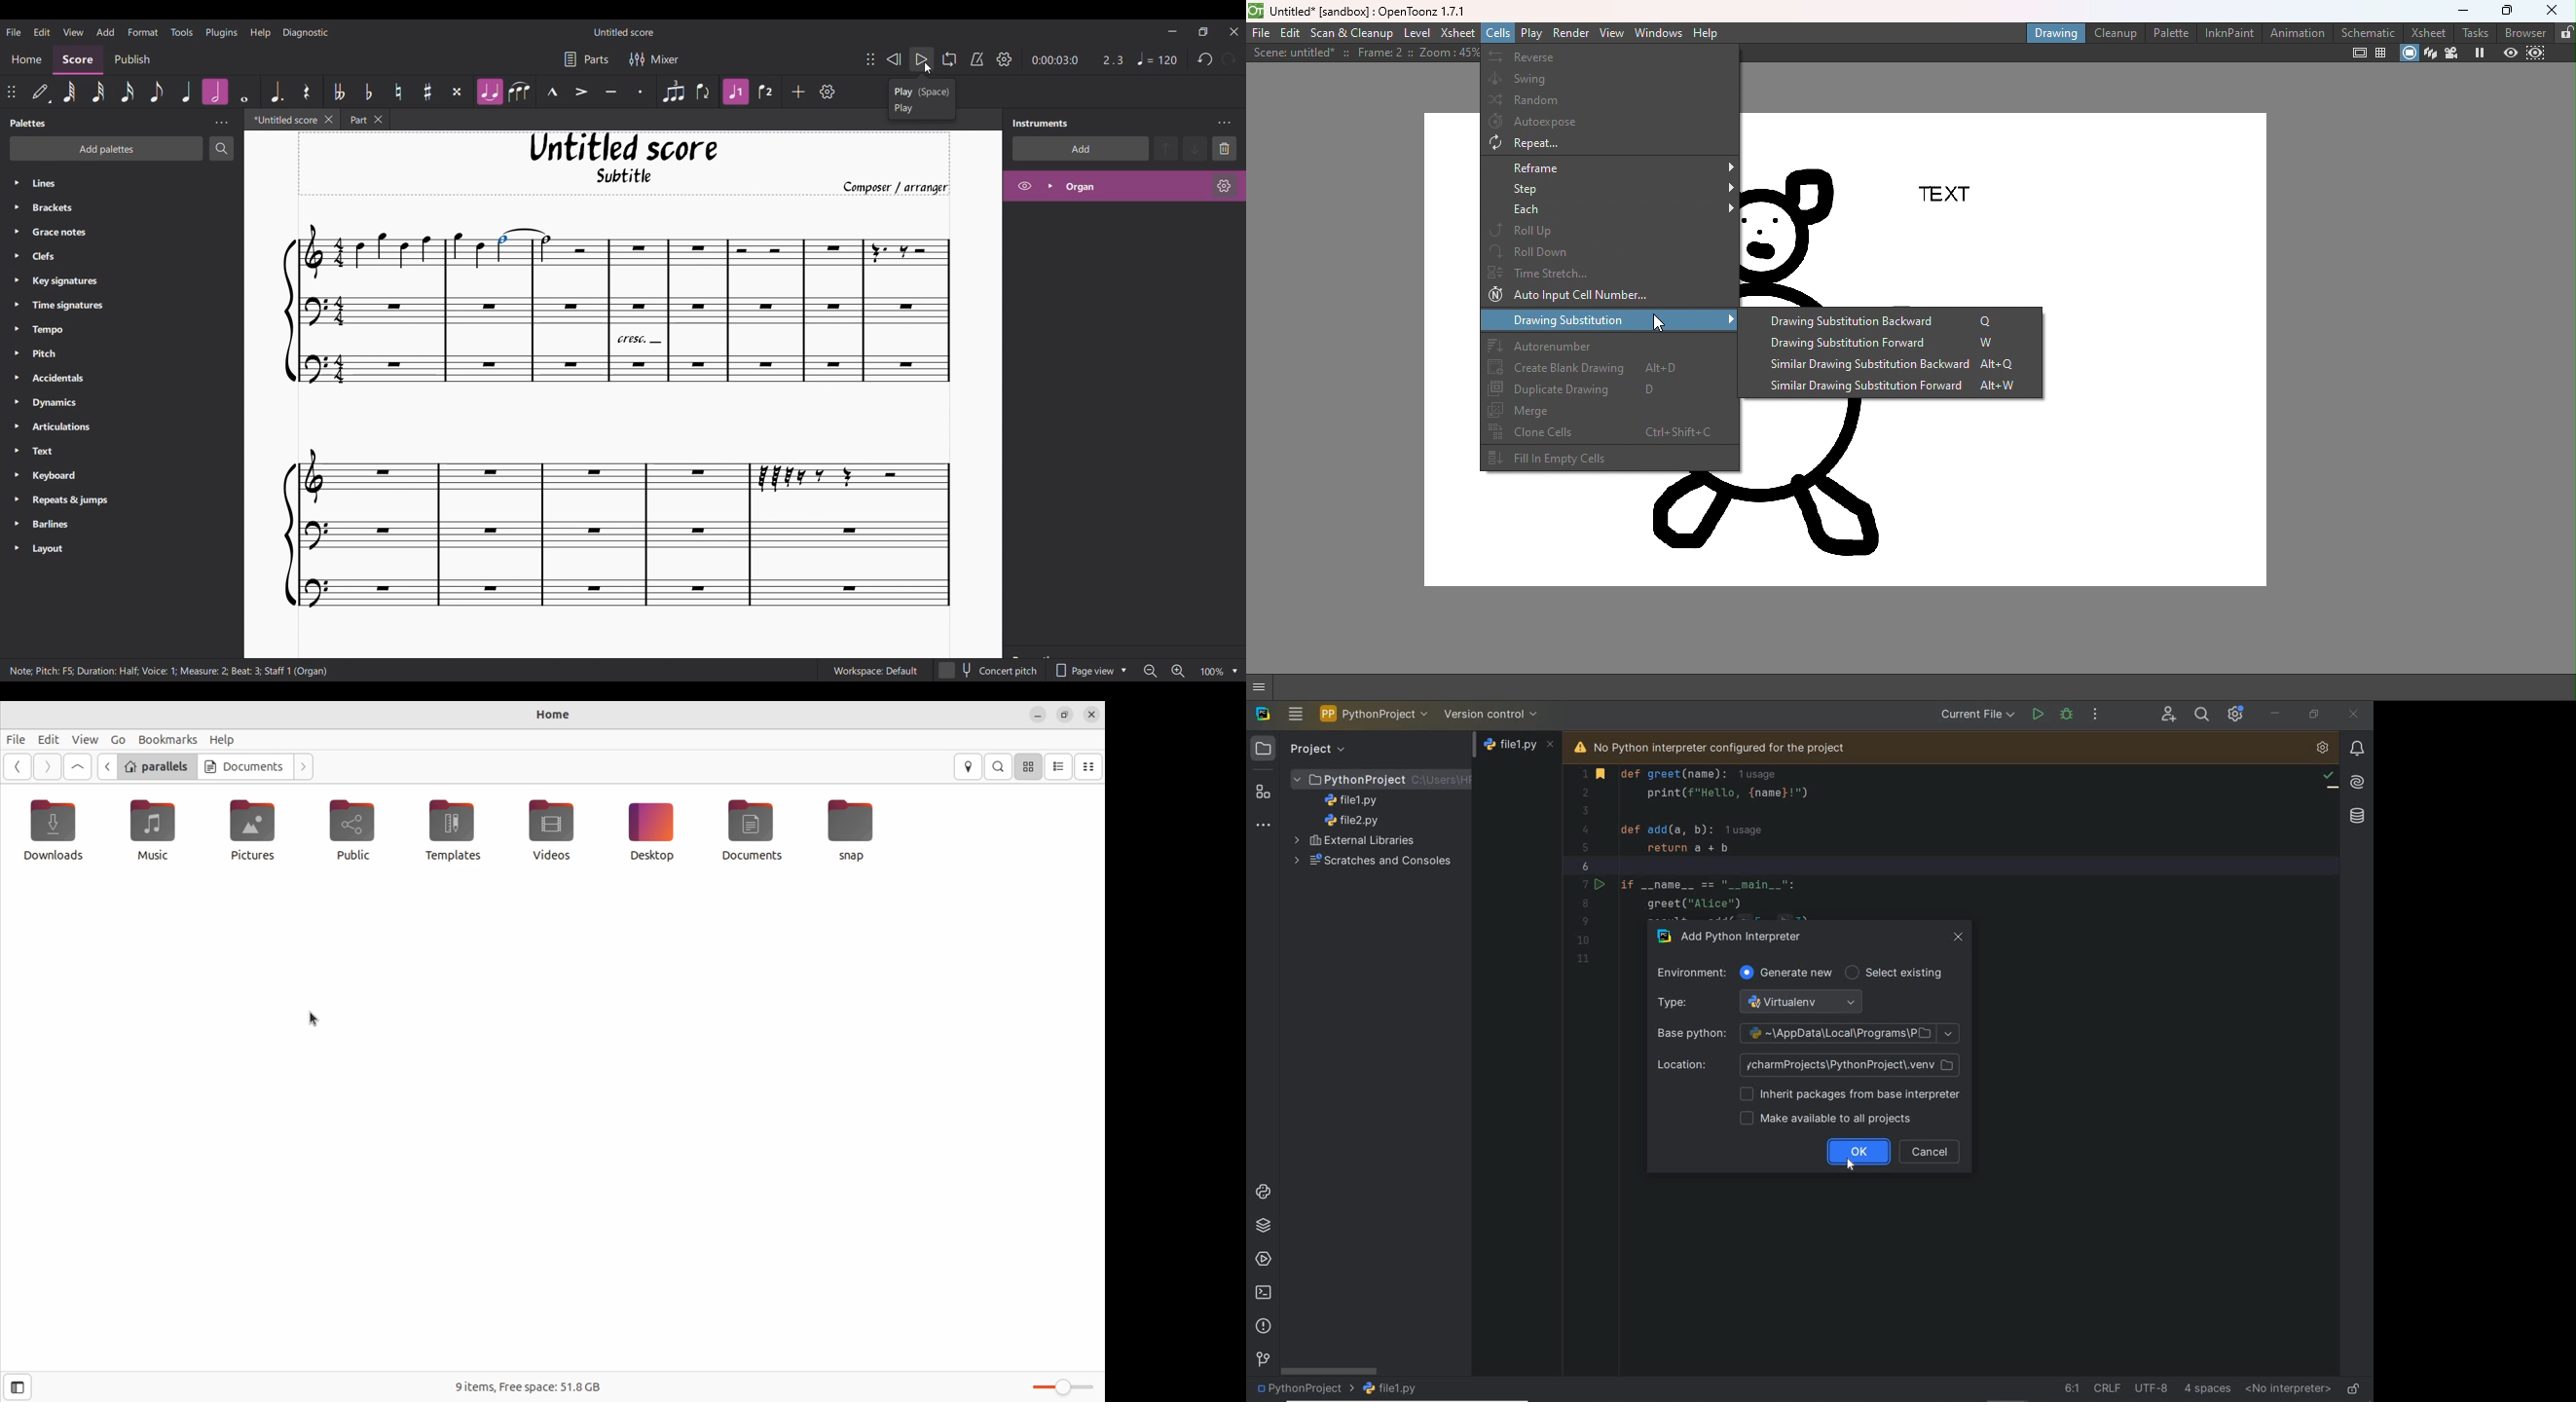 This screenshot has height=1428, width=2576. Describe the element at coordinates (1296, 714) in the screenshot. I see `main menu` at that location.